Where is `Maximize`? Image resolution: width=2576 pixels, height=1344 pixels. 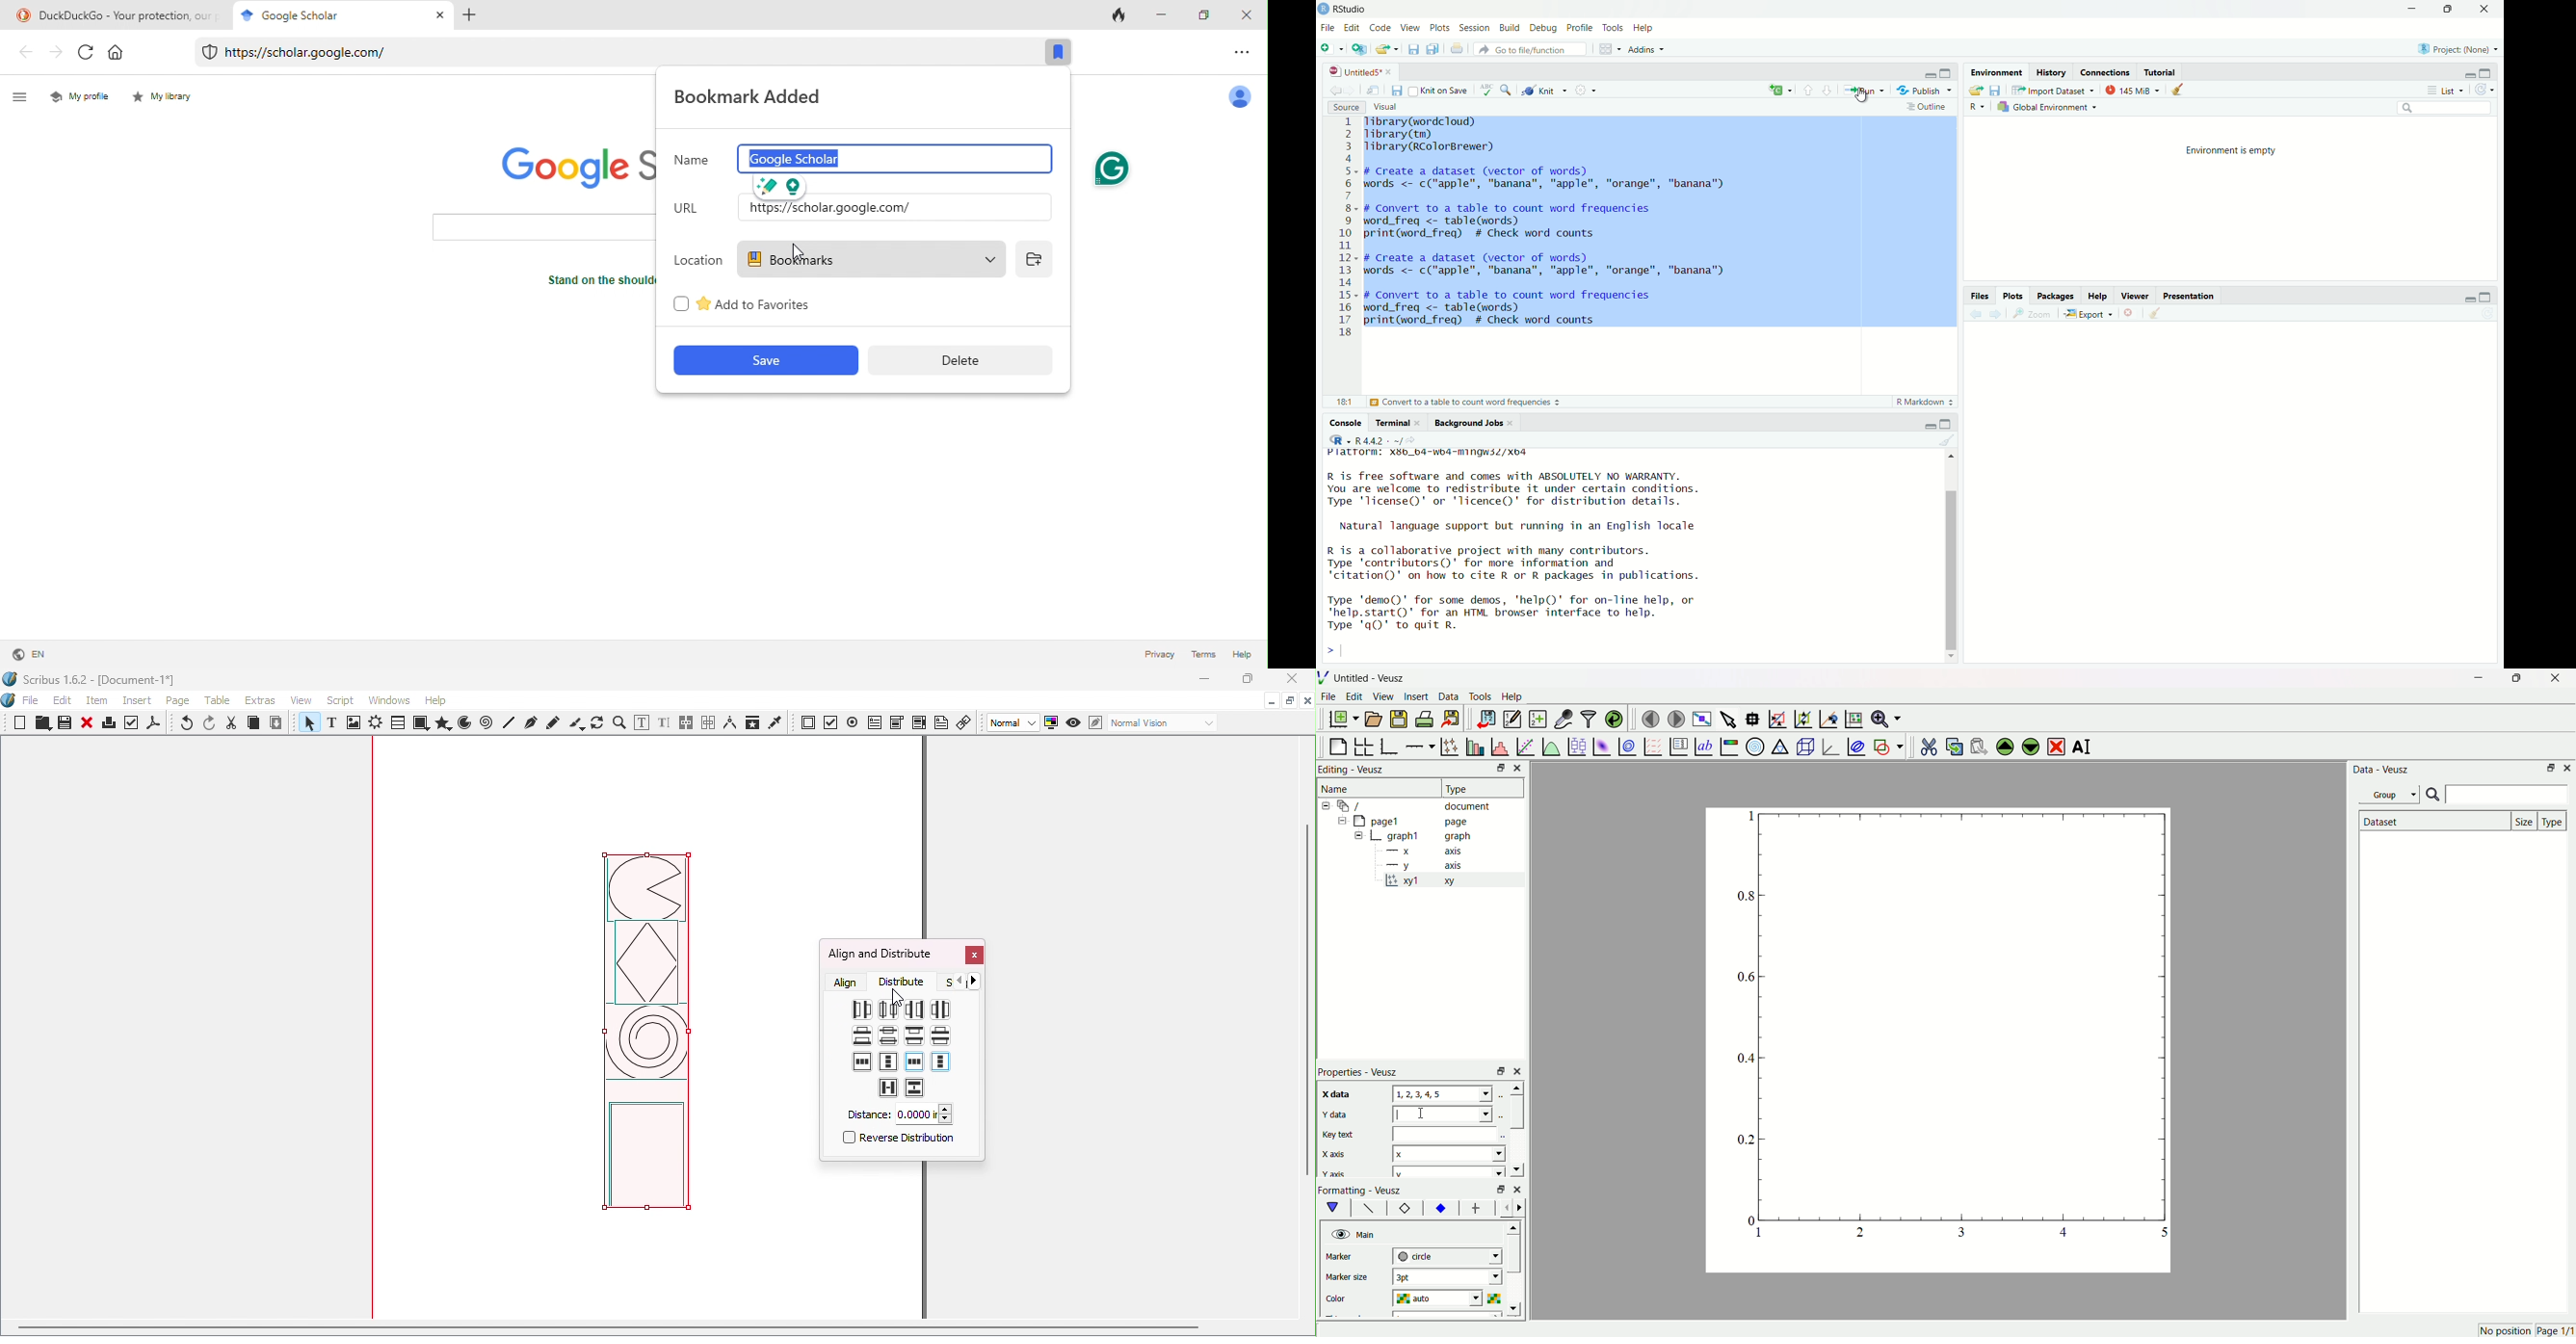 Maximize is located at coordinates (2450, 10).